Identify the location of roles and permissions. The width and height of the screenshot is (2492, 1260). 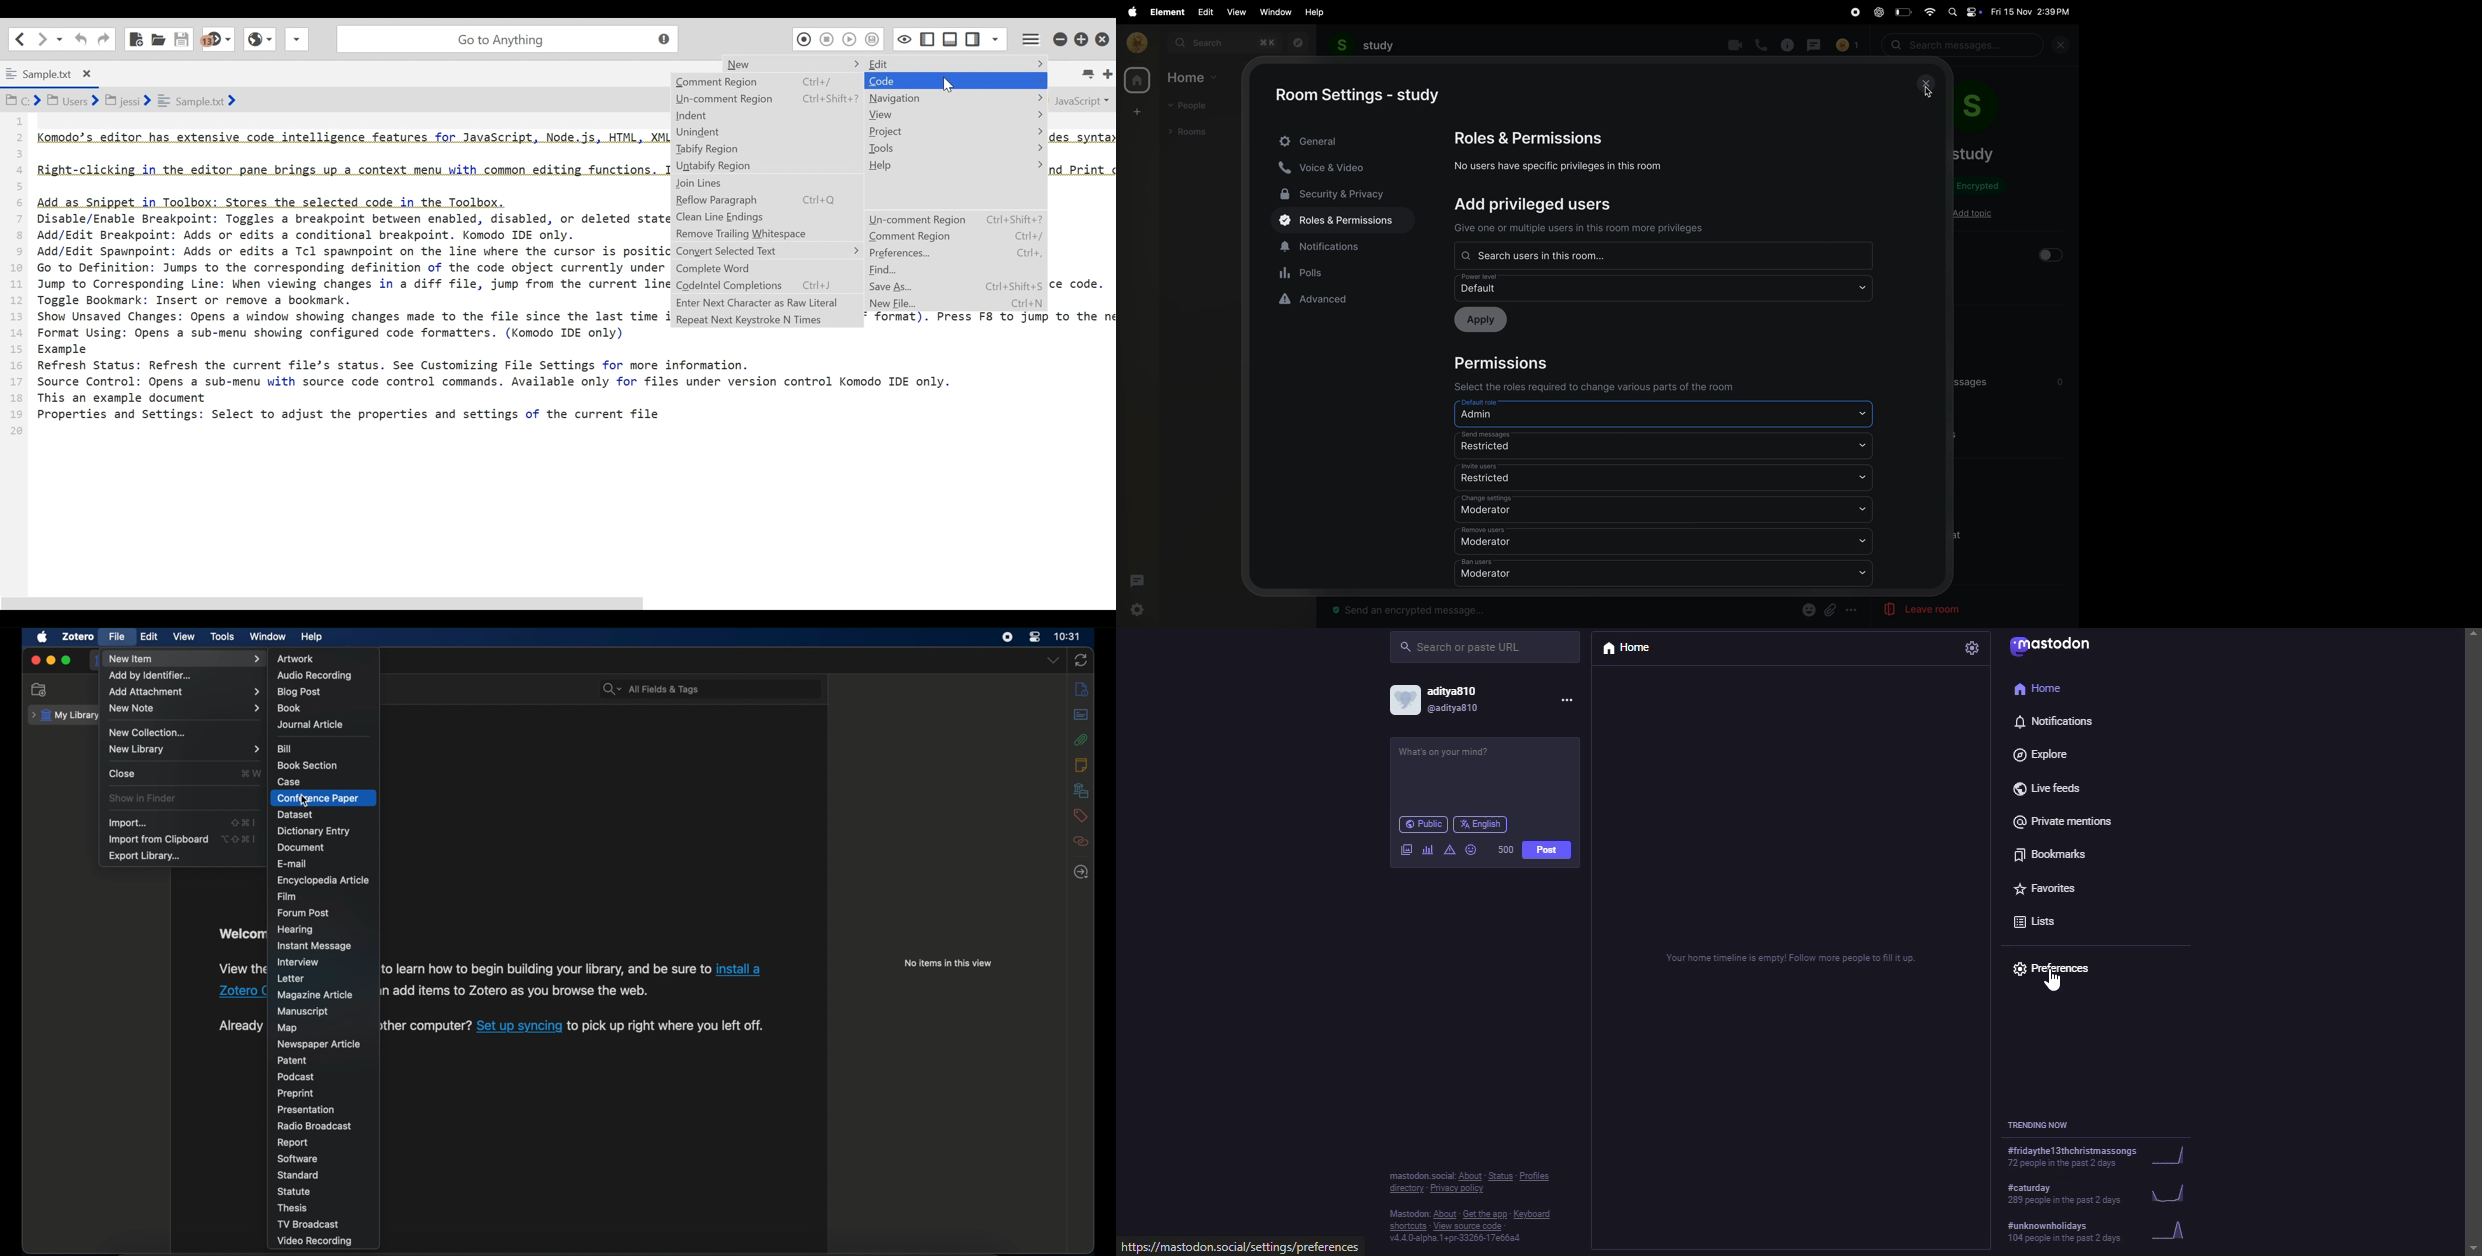
(1337, 221).